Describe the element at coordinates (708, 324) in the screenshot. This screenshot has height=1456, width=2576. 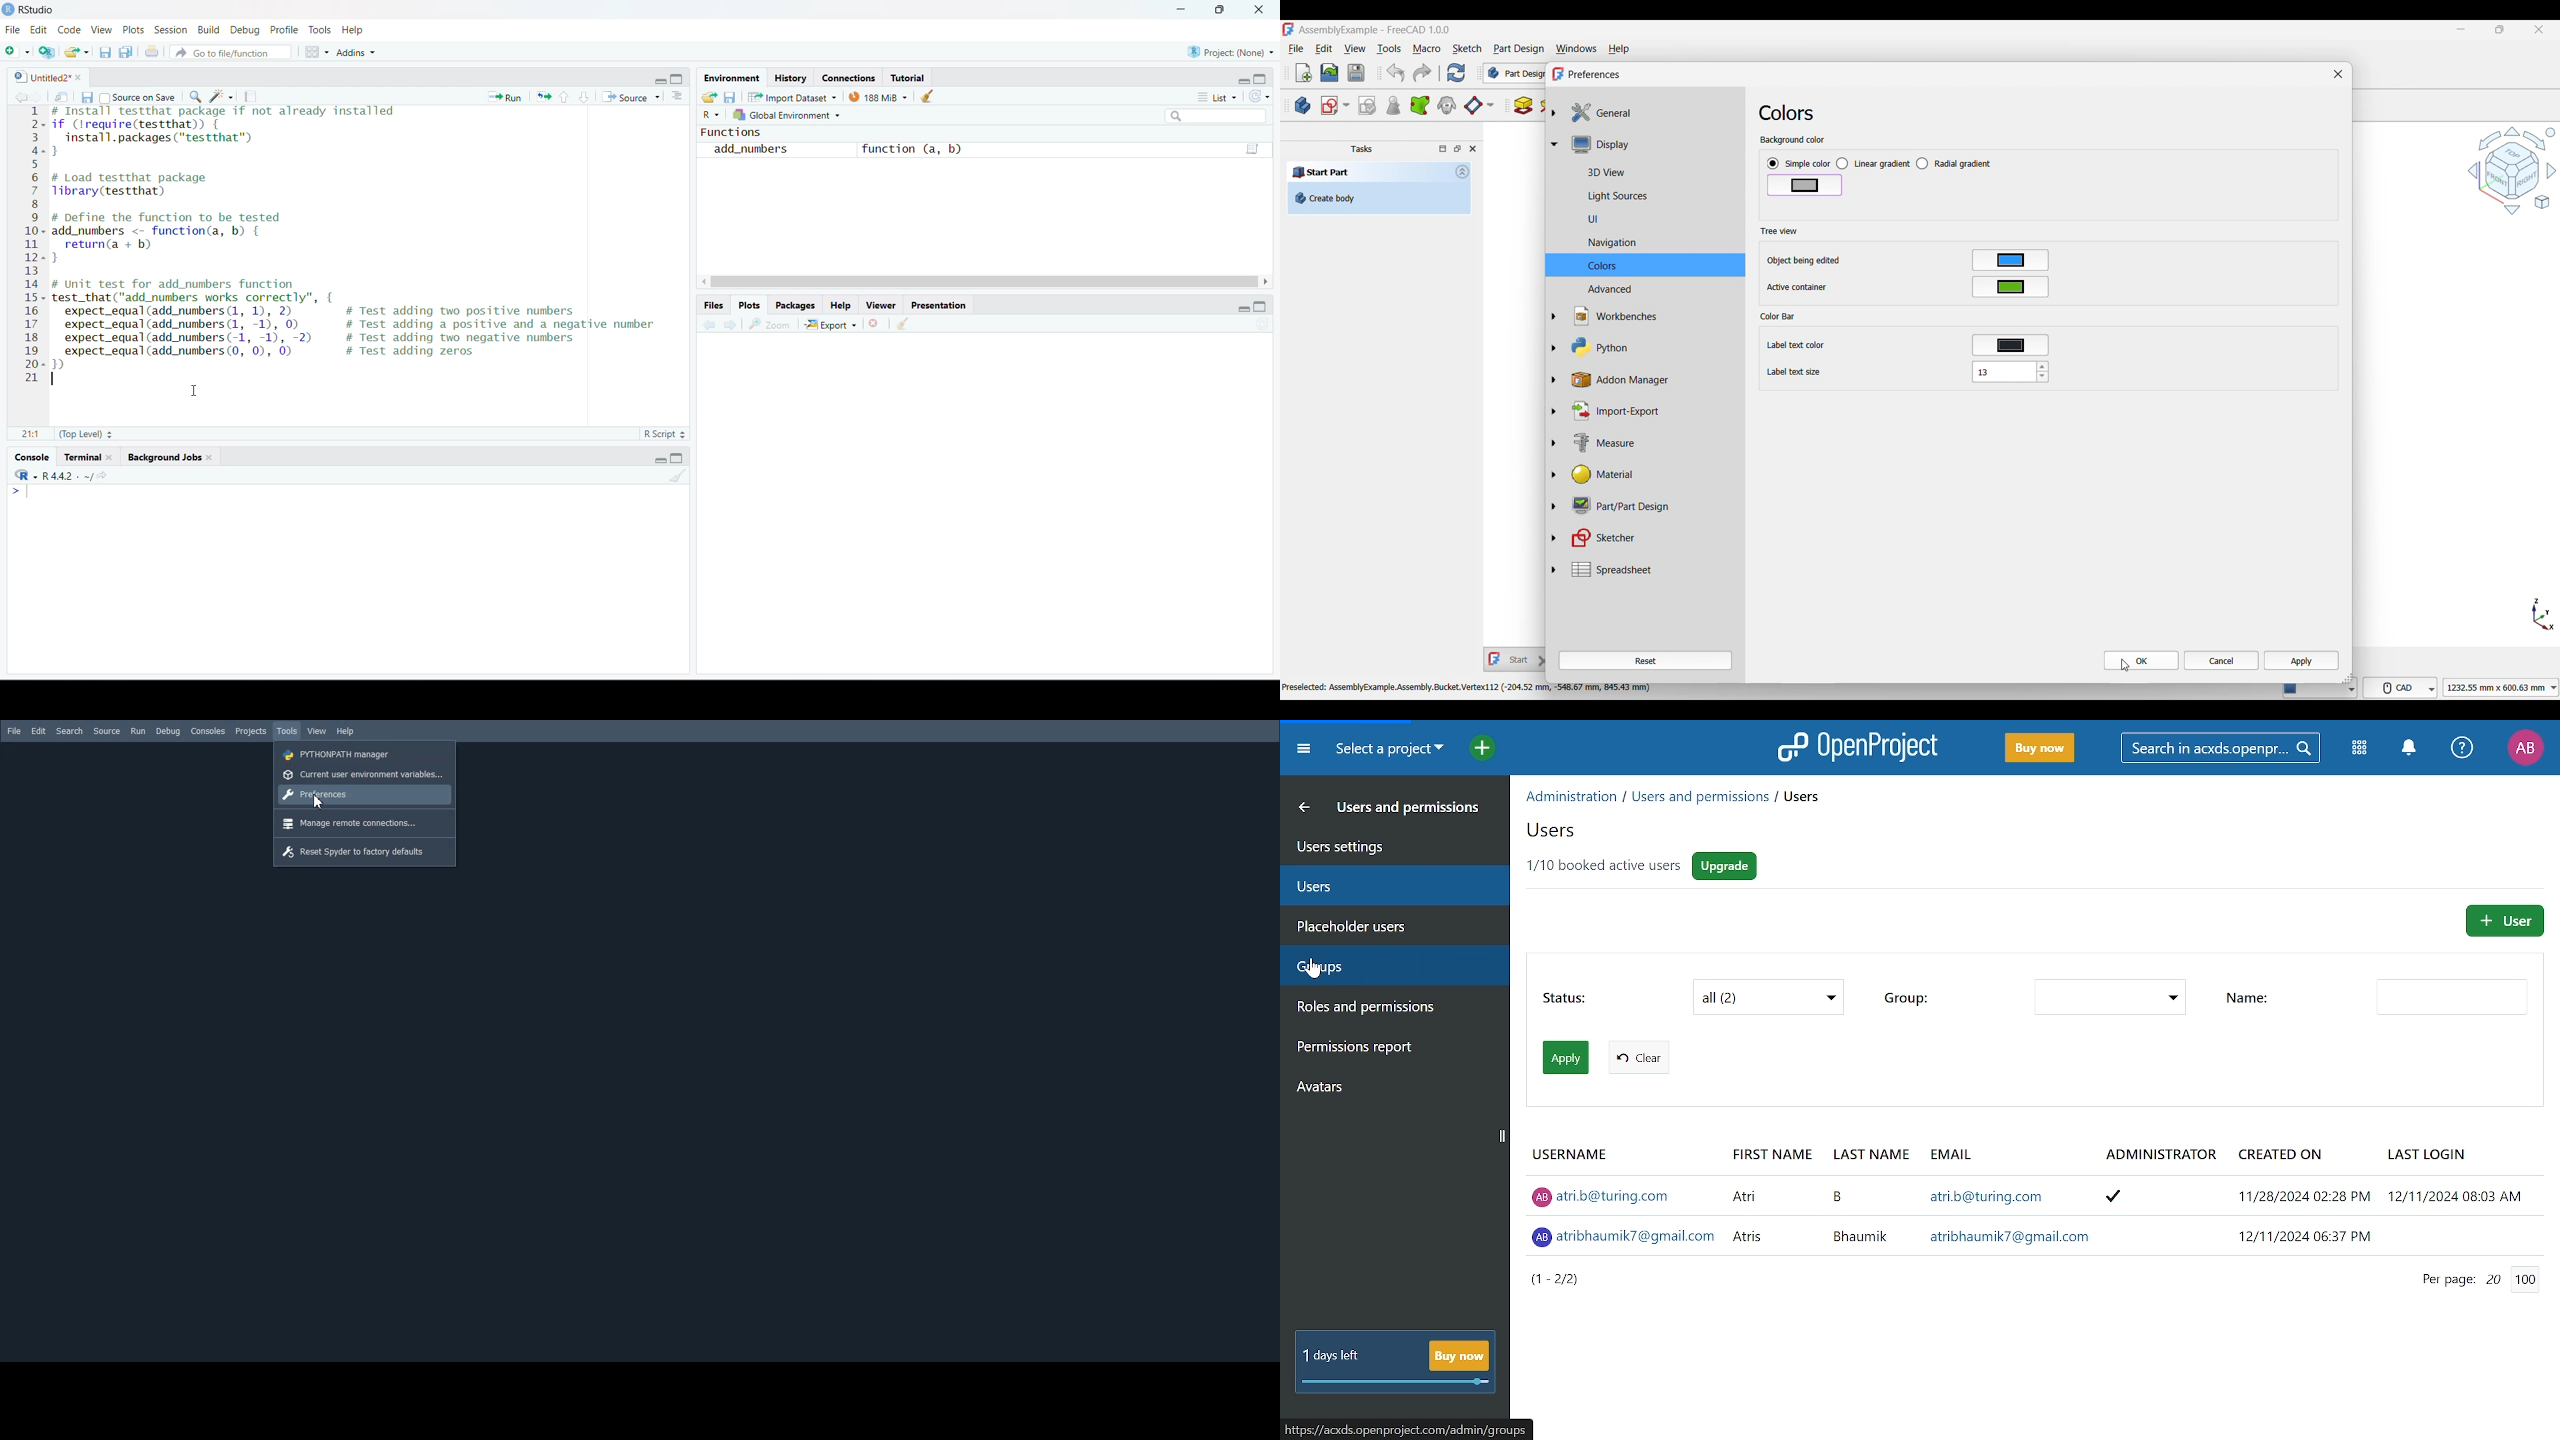
I see `previous` at that location.